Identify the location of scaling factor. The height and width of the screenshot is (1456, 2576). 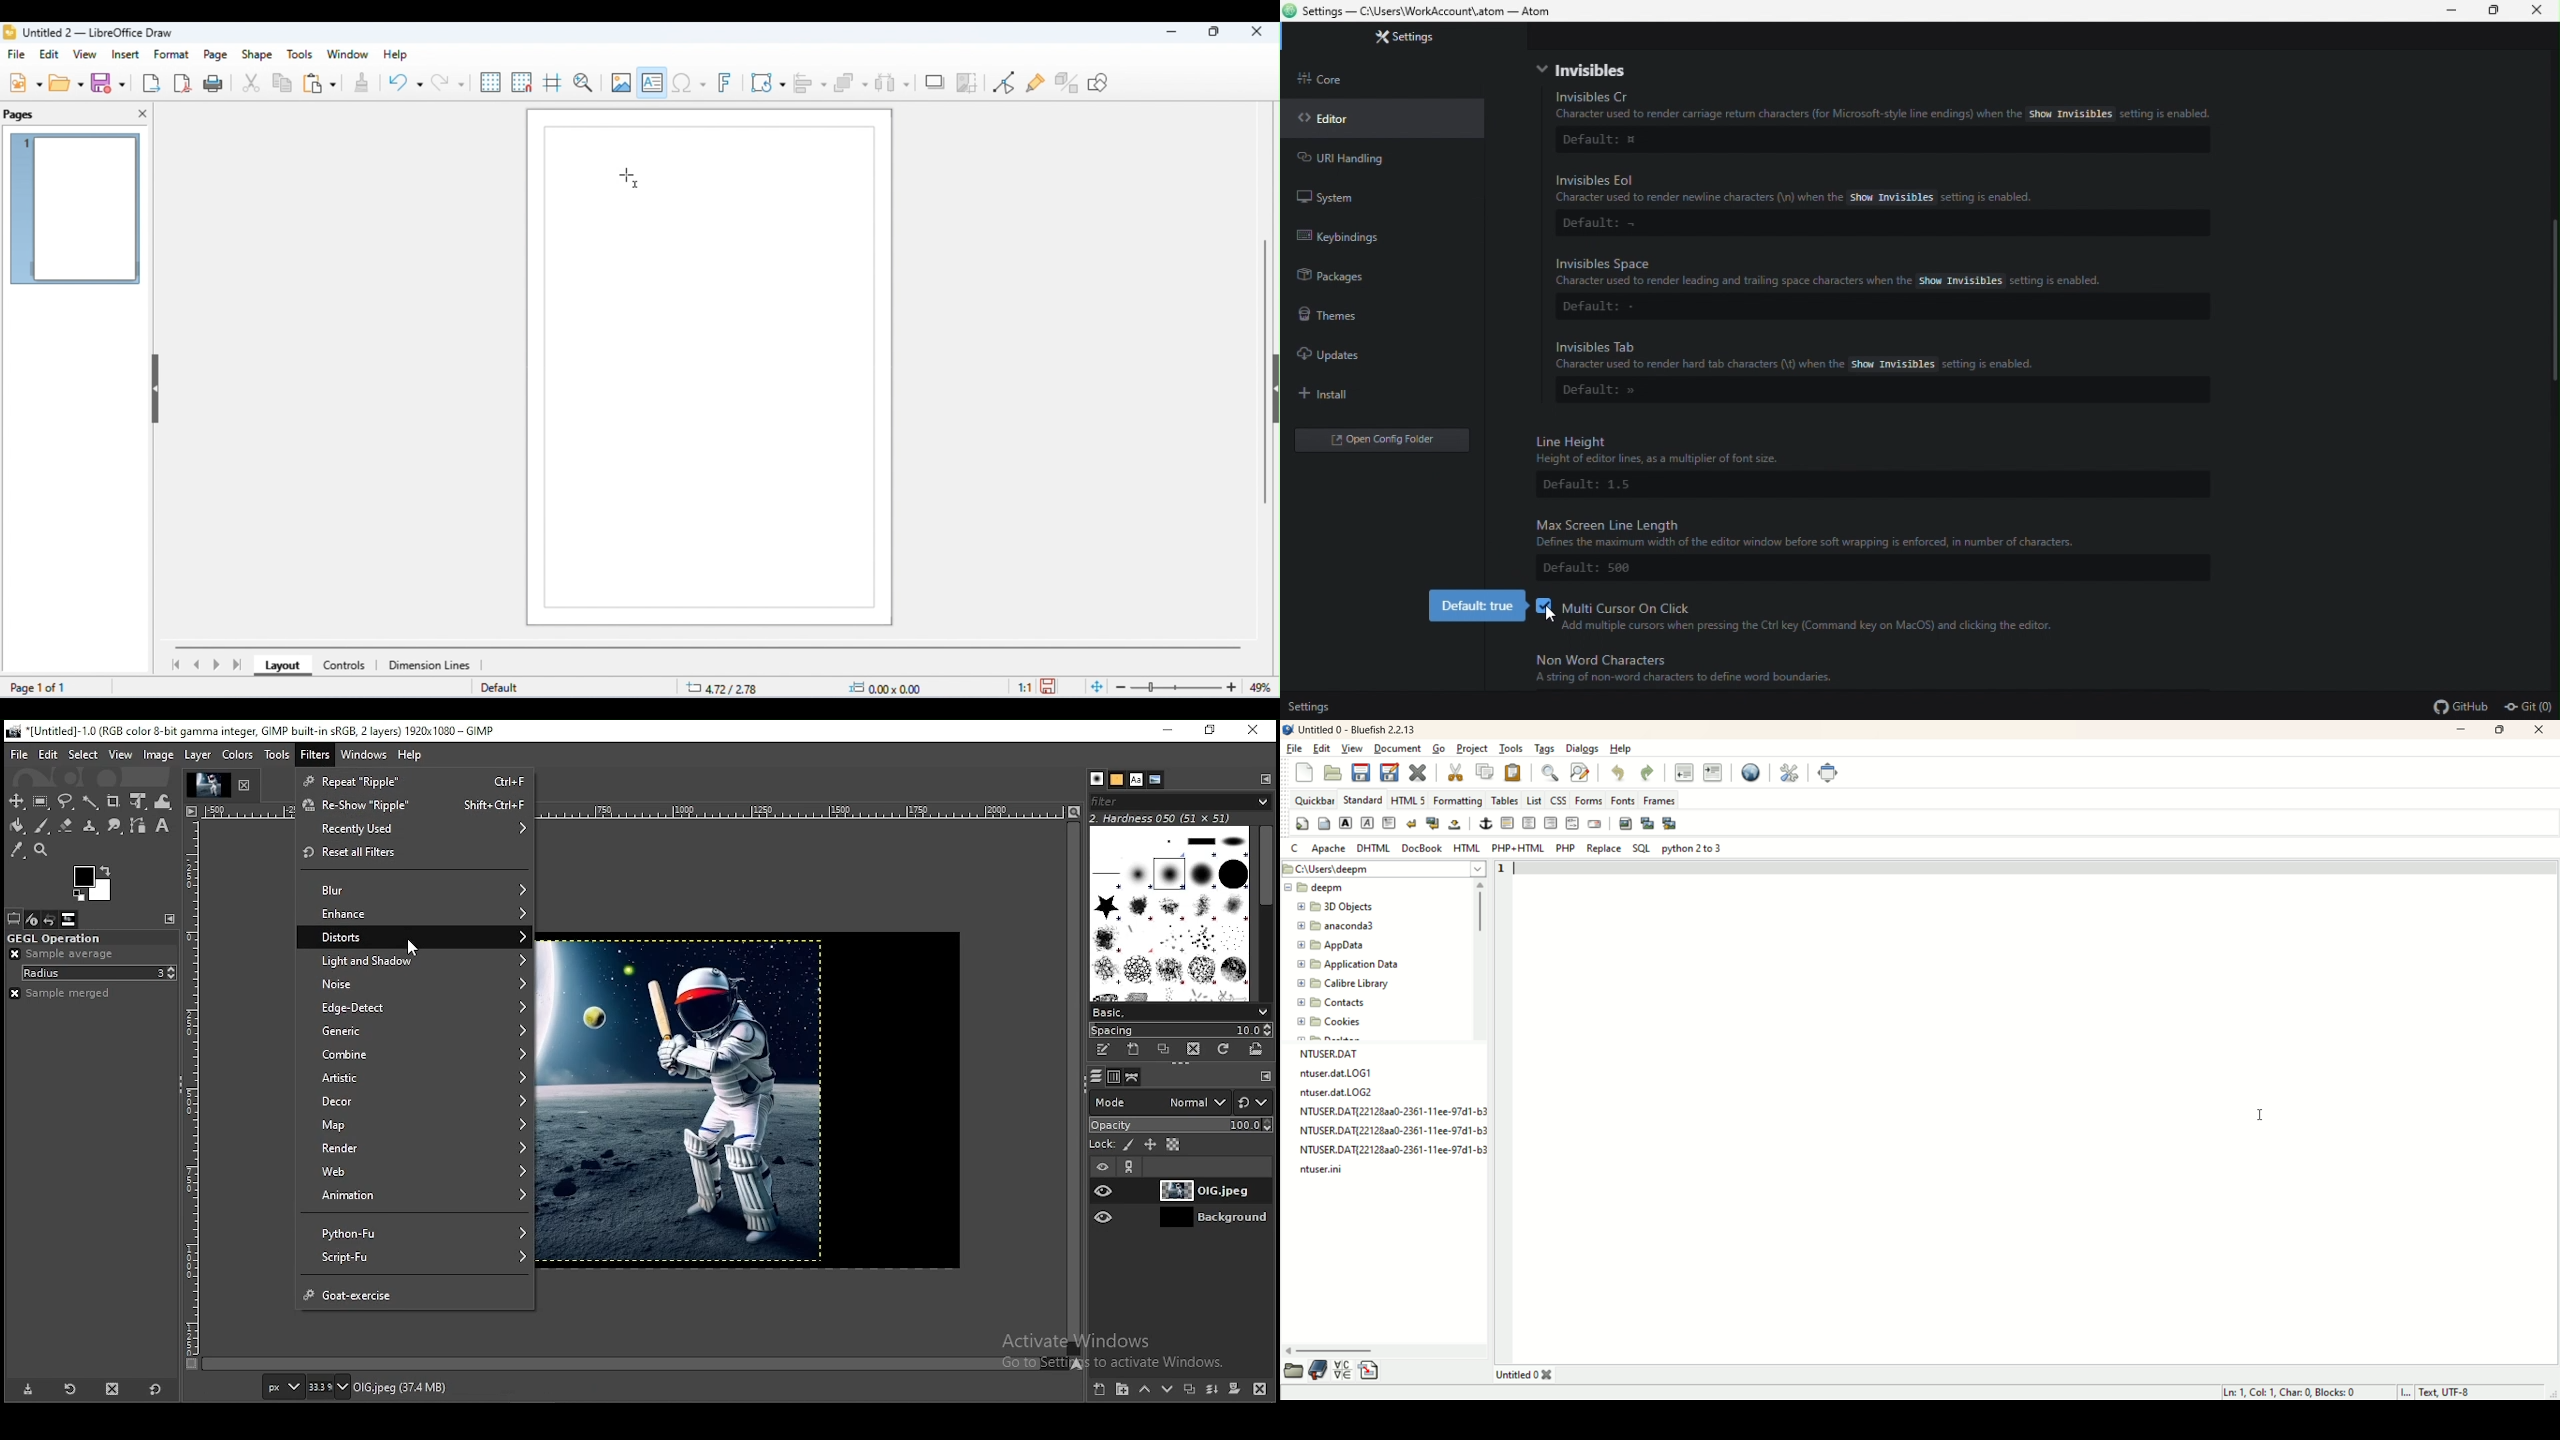
(1025, 686).